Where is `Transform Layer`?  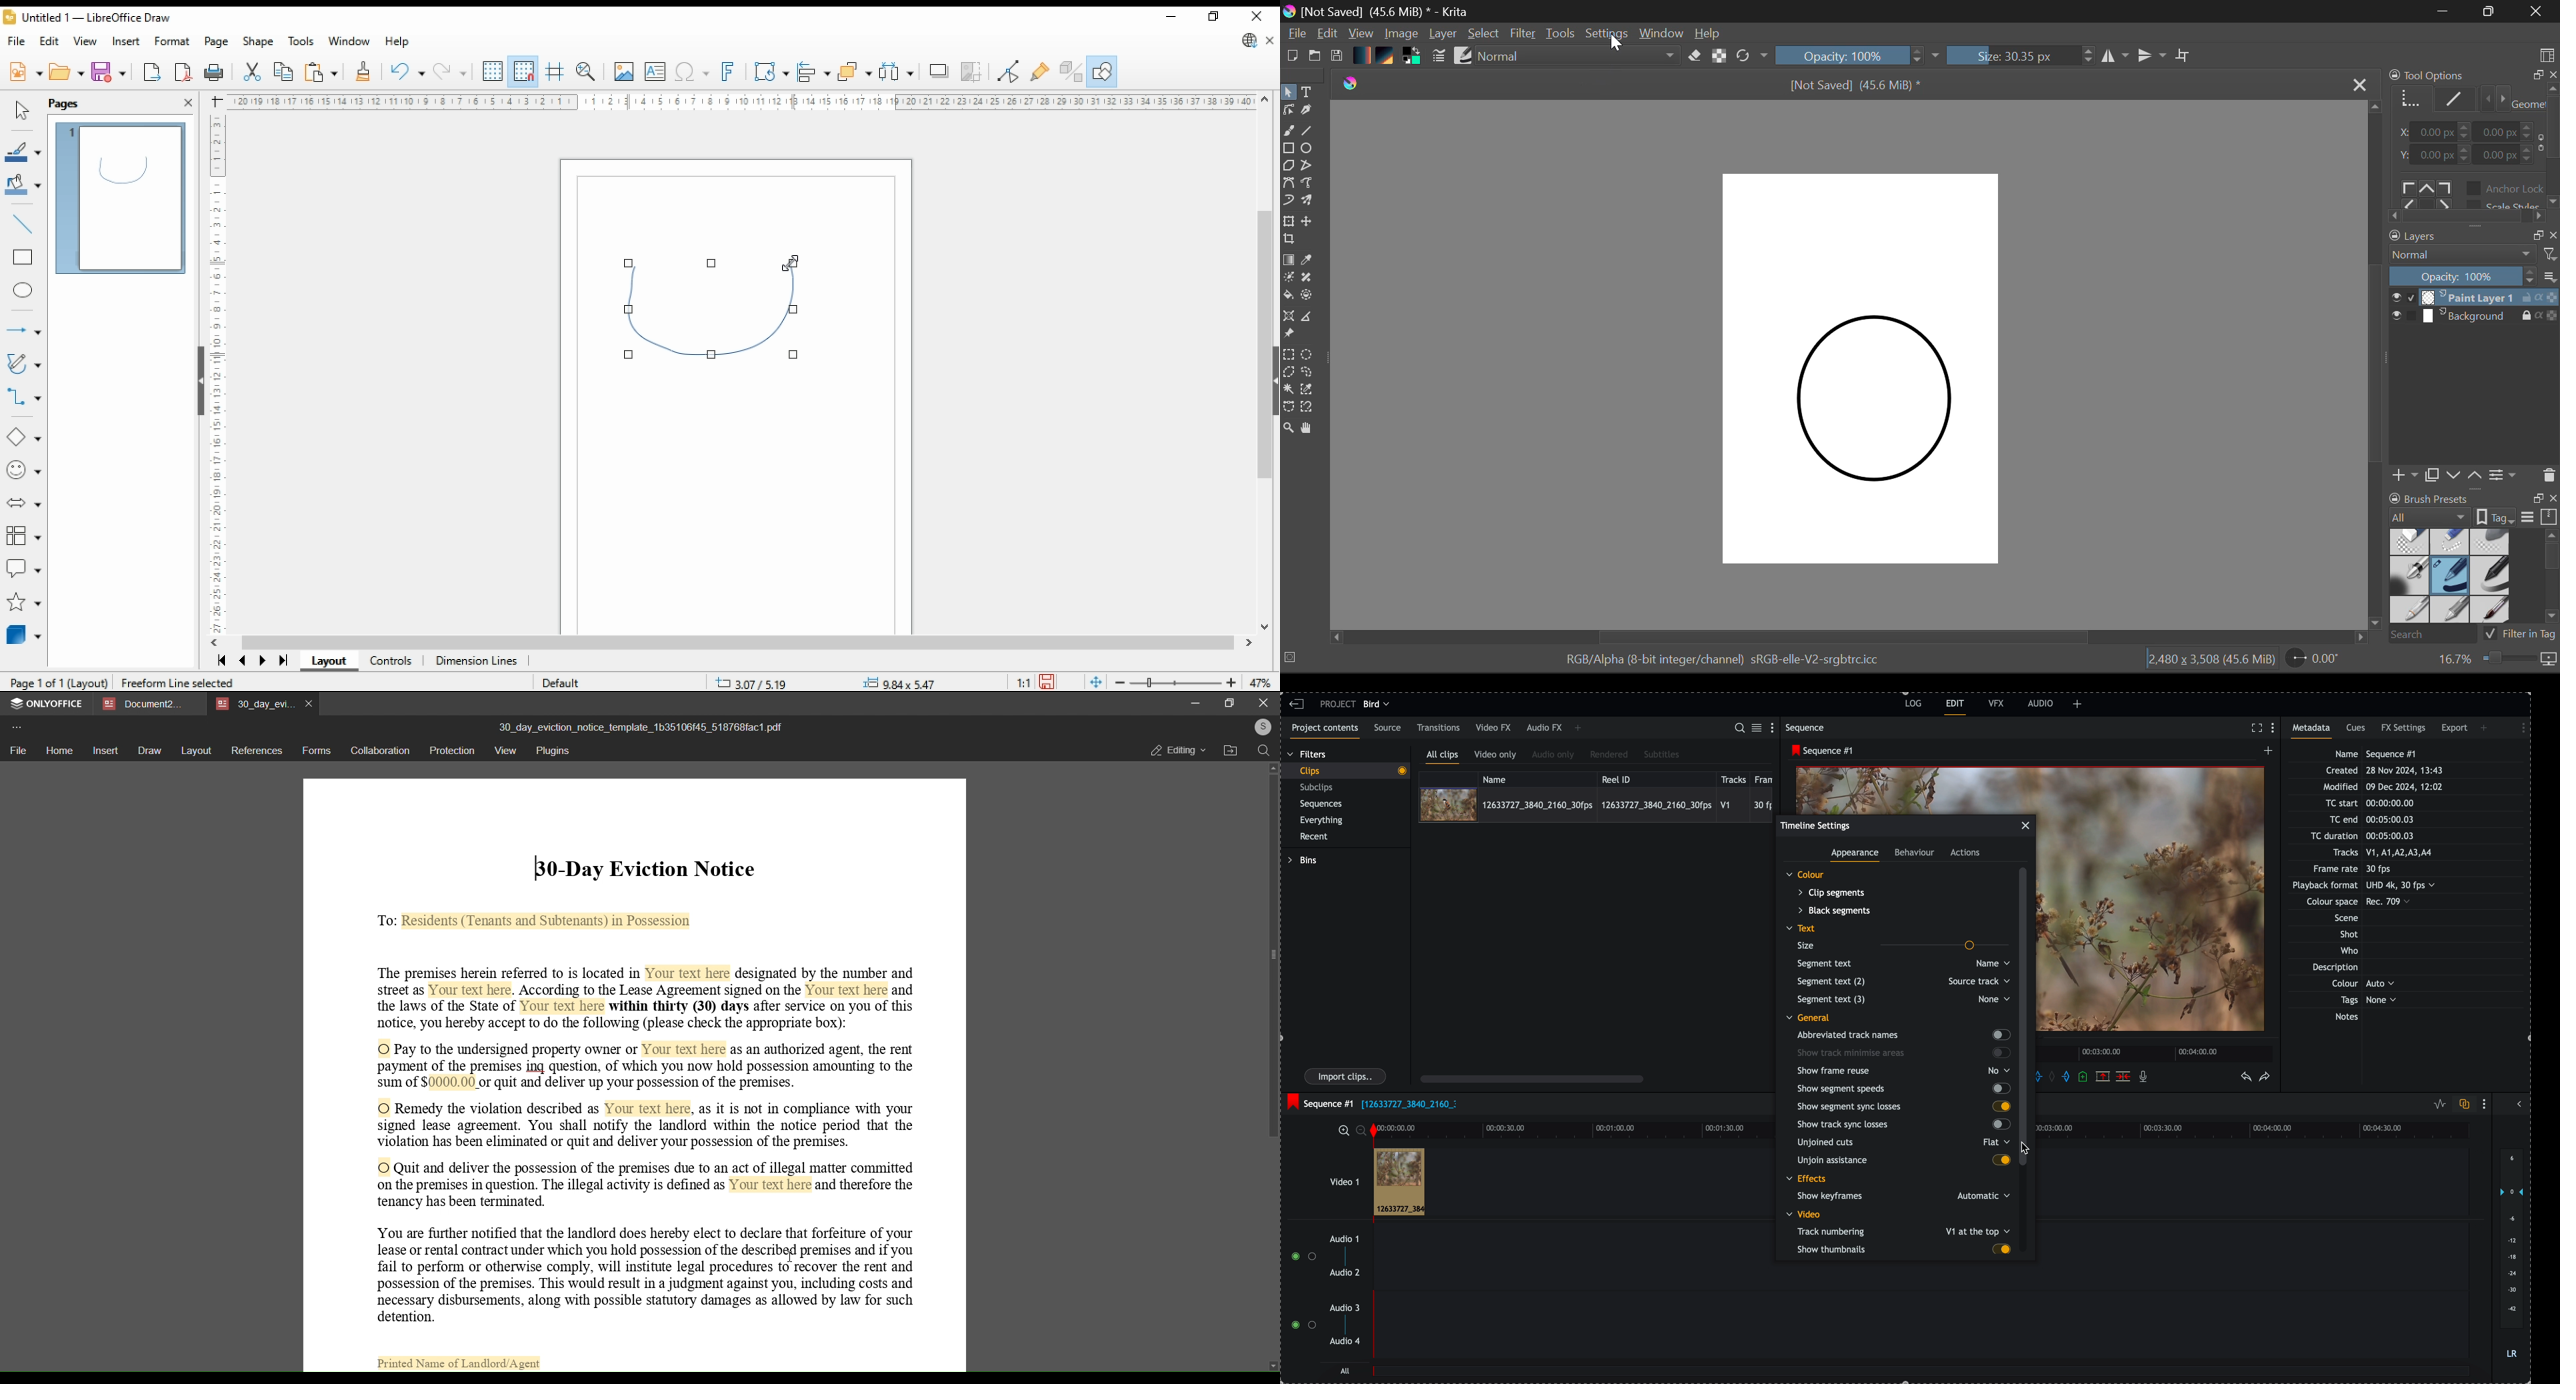
Transform Layer is located at coordinates (1288, 222).